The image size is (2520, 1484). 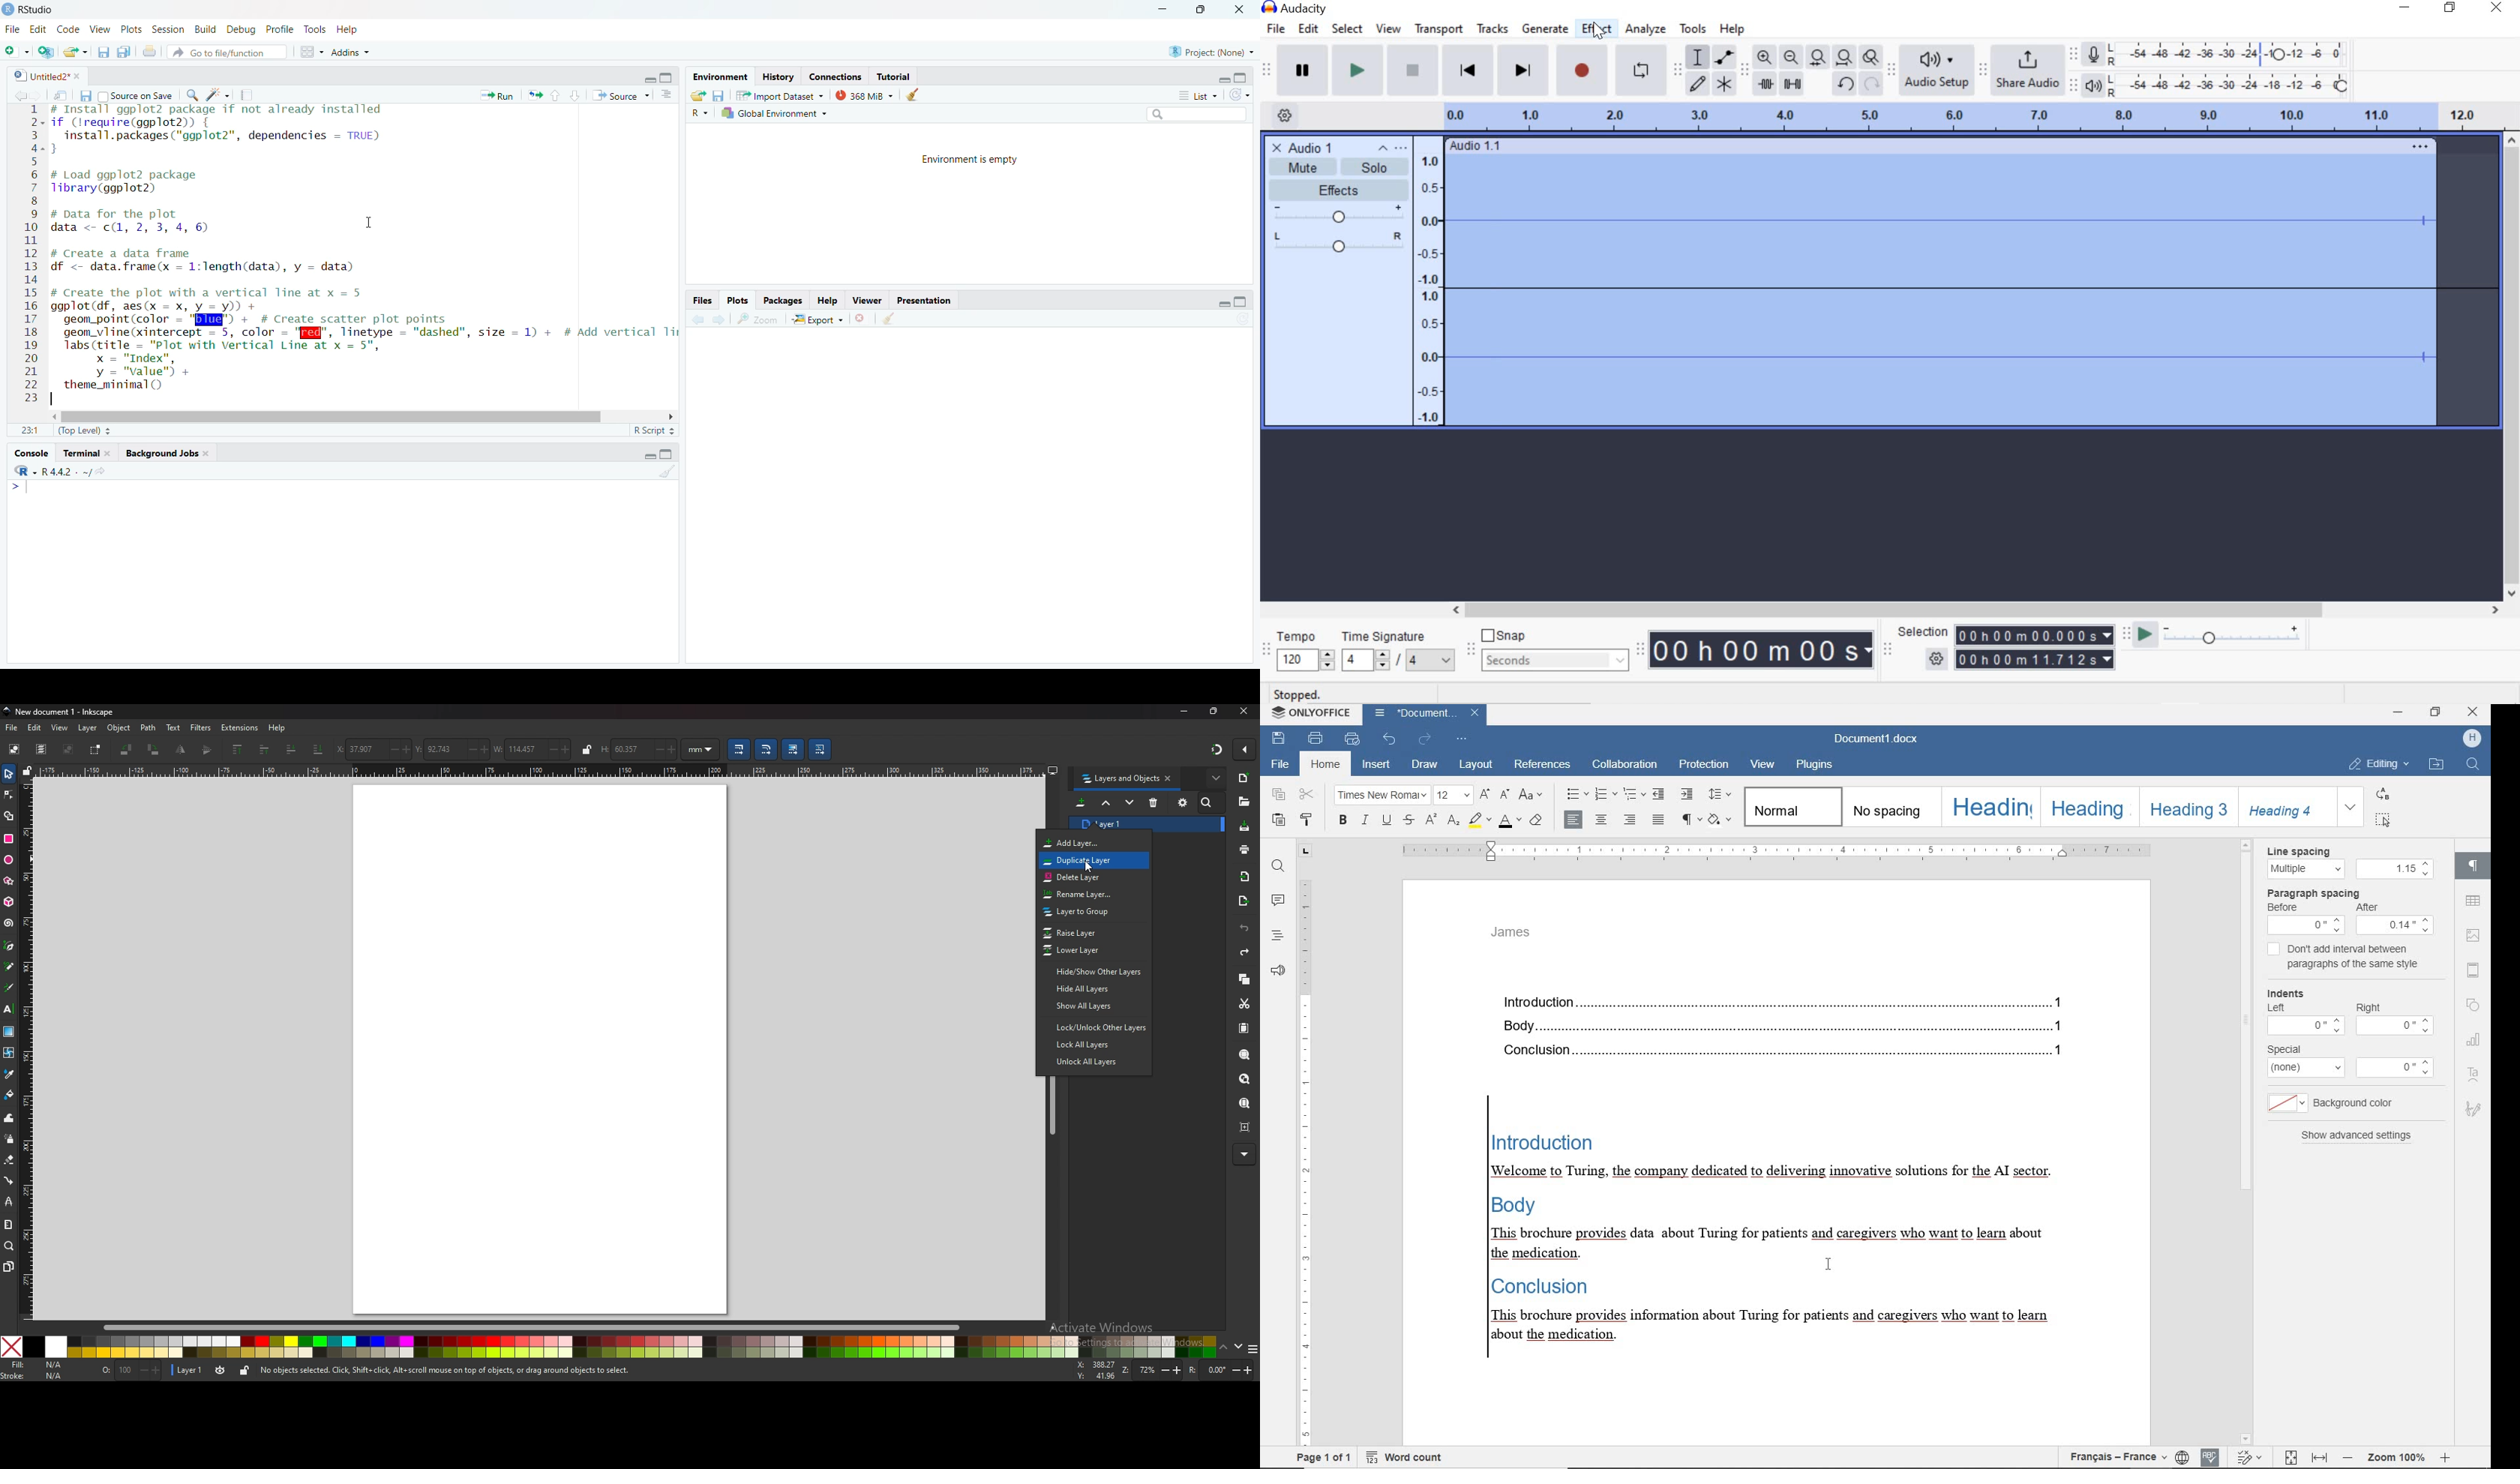 What do you see at coordinates (1382, 796) in the screenshot?
I see `font` at bounding box center [1382, 796].